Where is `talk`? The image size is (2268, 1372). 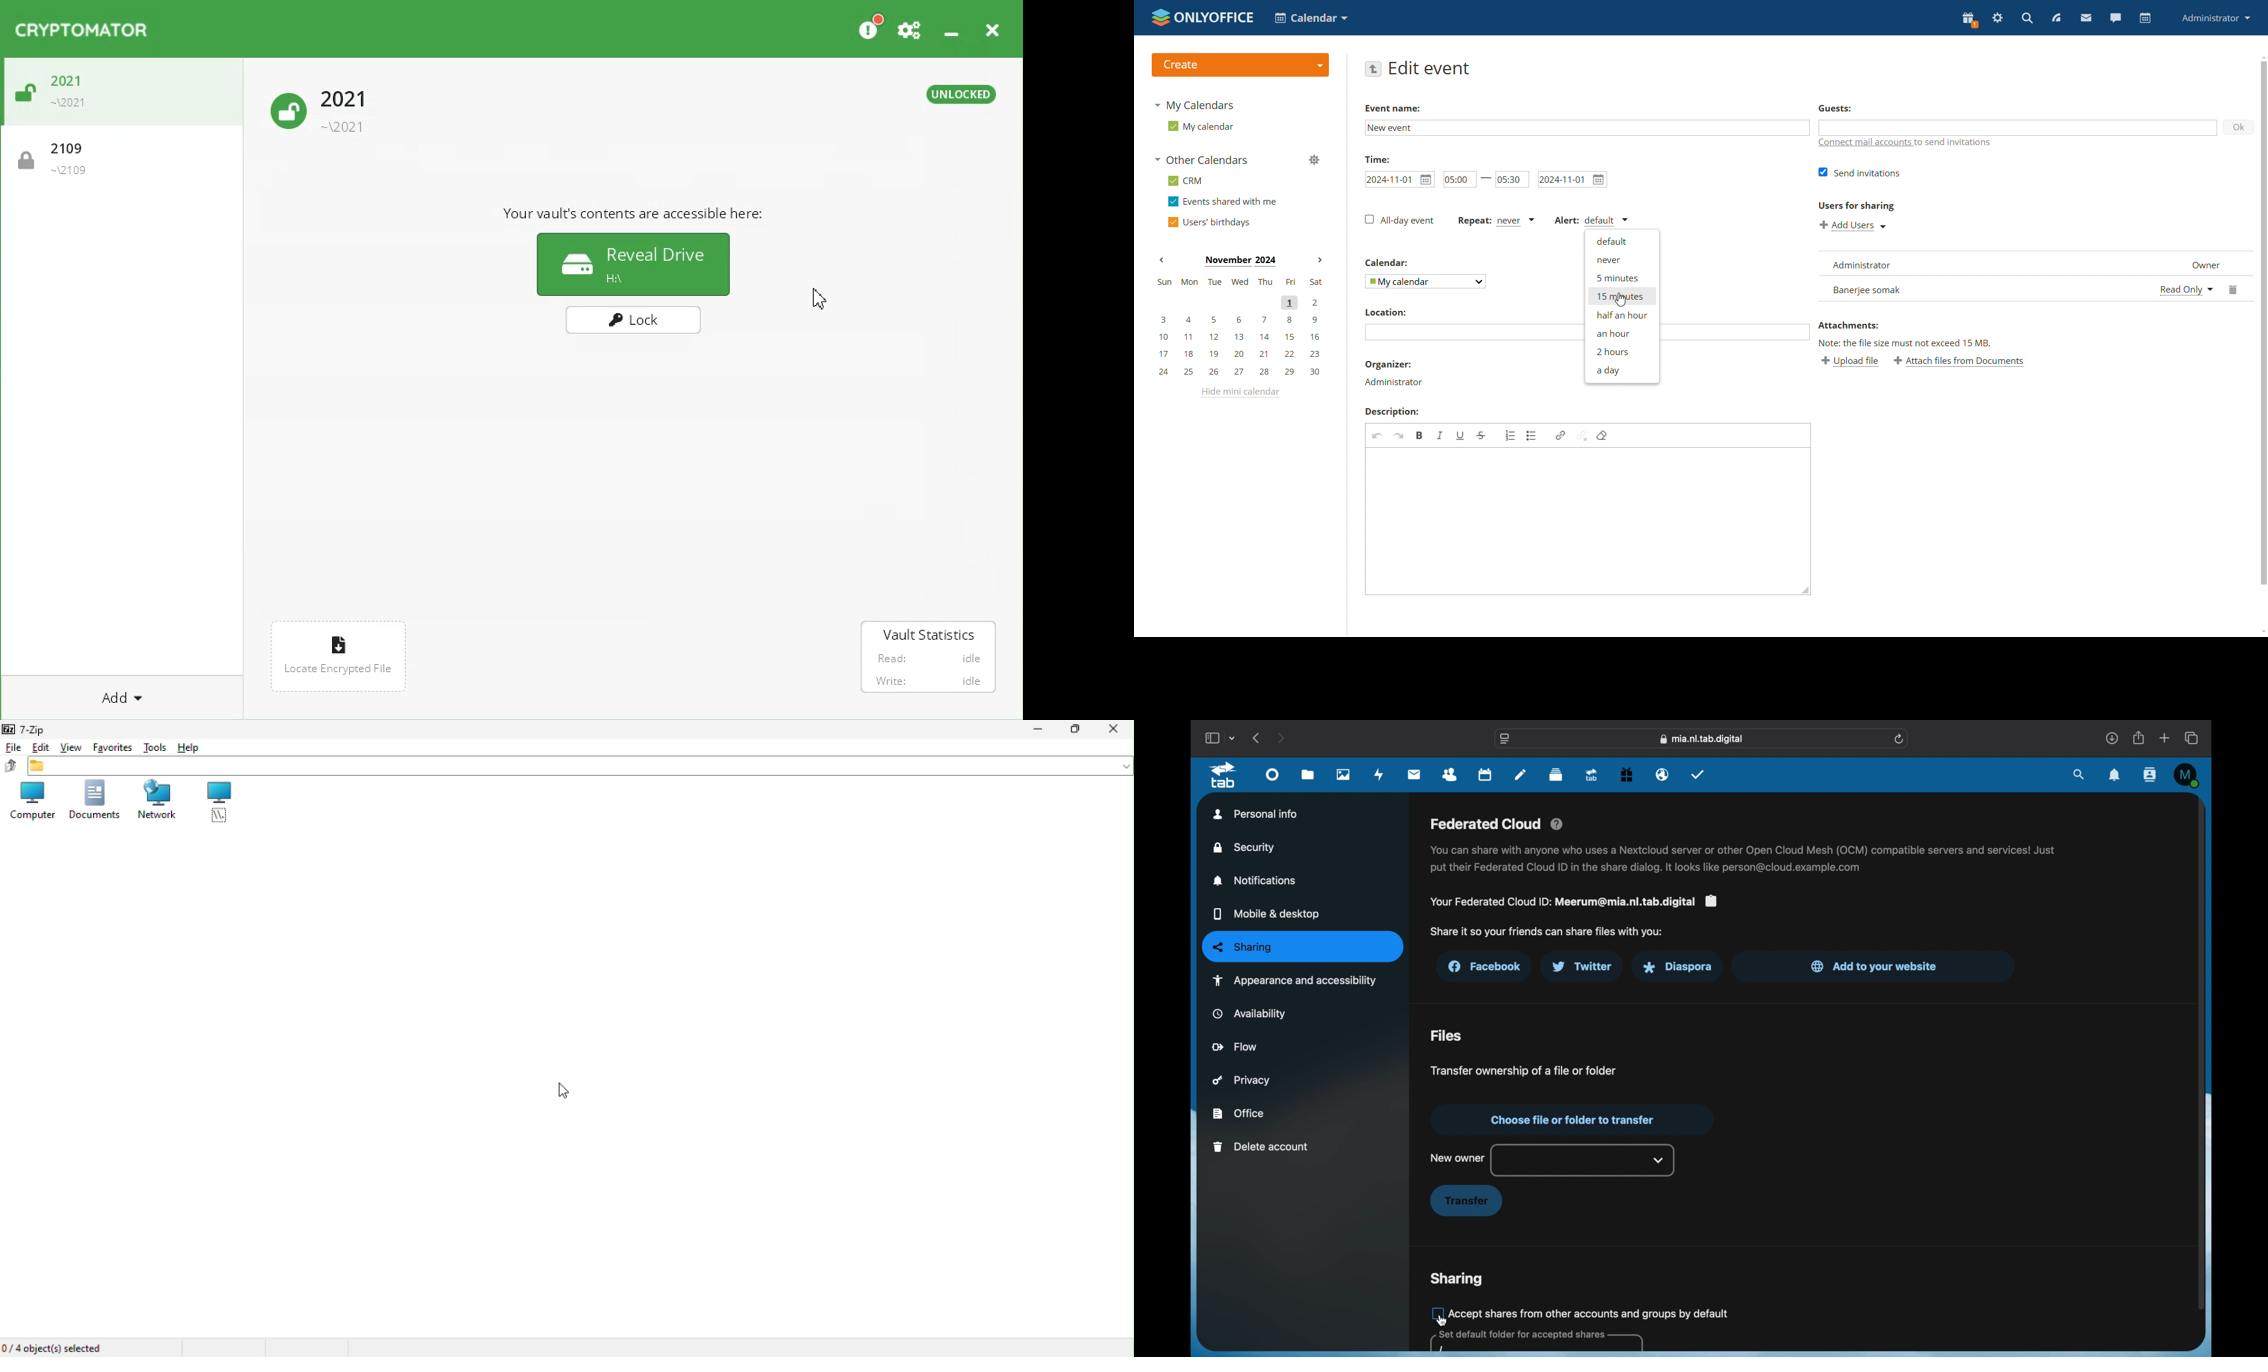
talk is located at coordinates (2115, 18).